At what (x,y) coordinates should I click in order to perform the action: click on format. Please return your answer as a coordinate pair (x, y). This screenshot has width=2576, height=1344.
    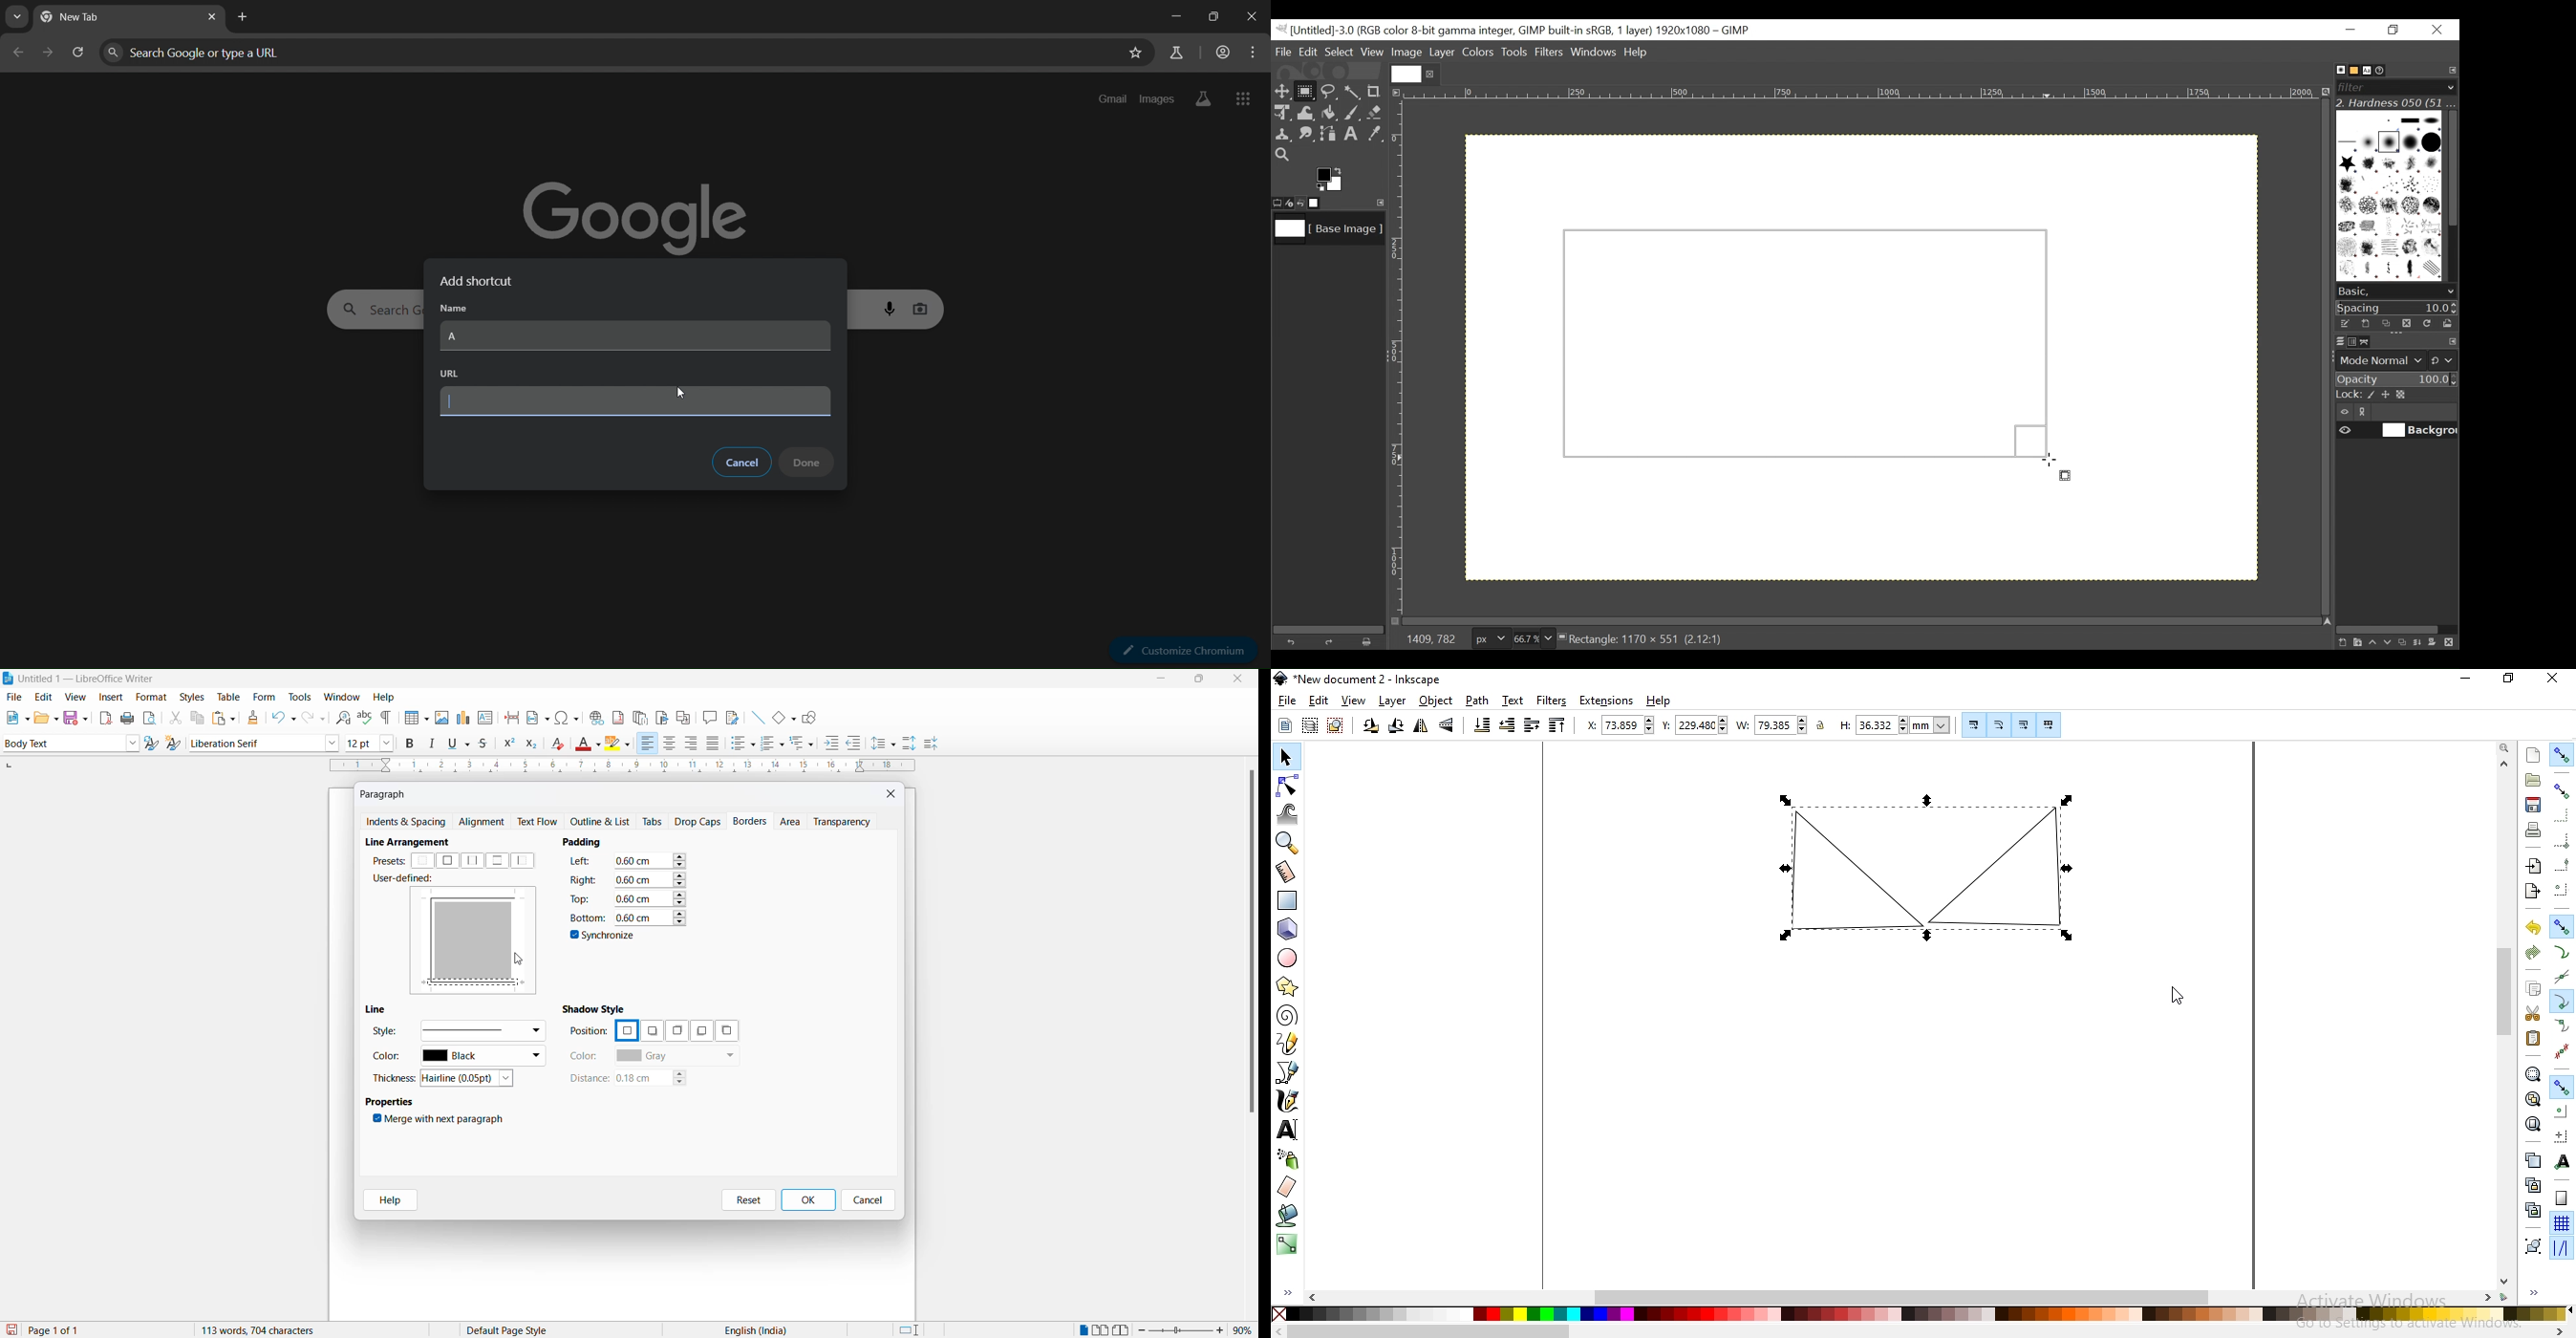
    Looking at the image, I should click on (148, 698).